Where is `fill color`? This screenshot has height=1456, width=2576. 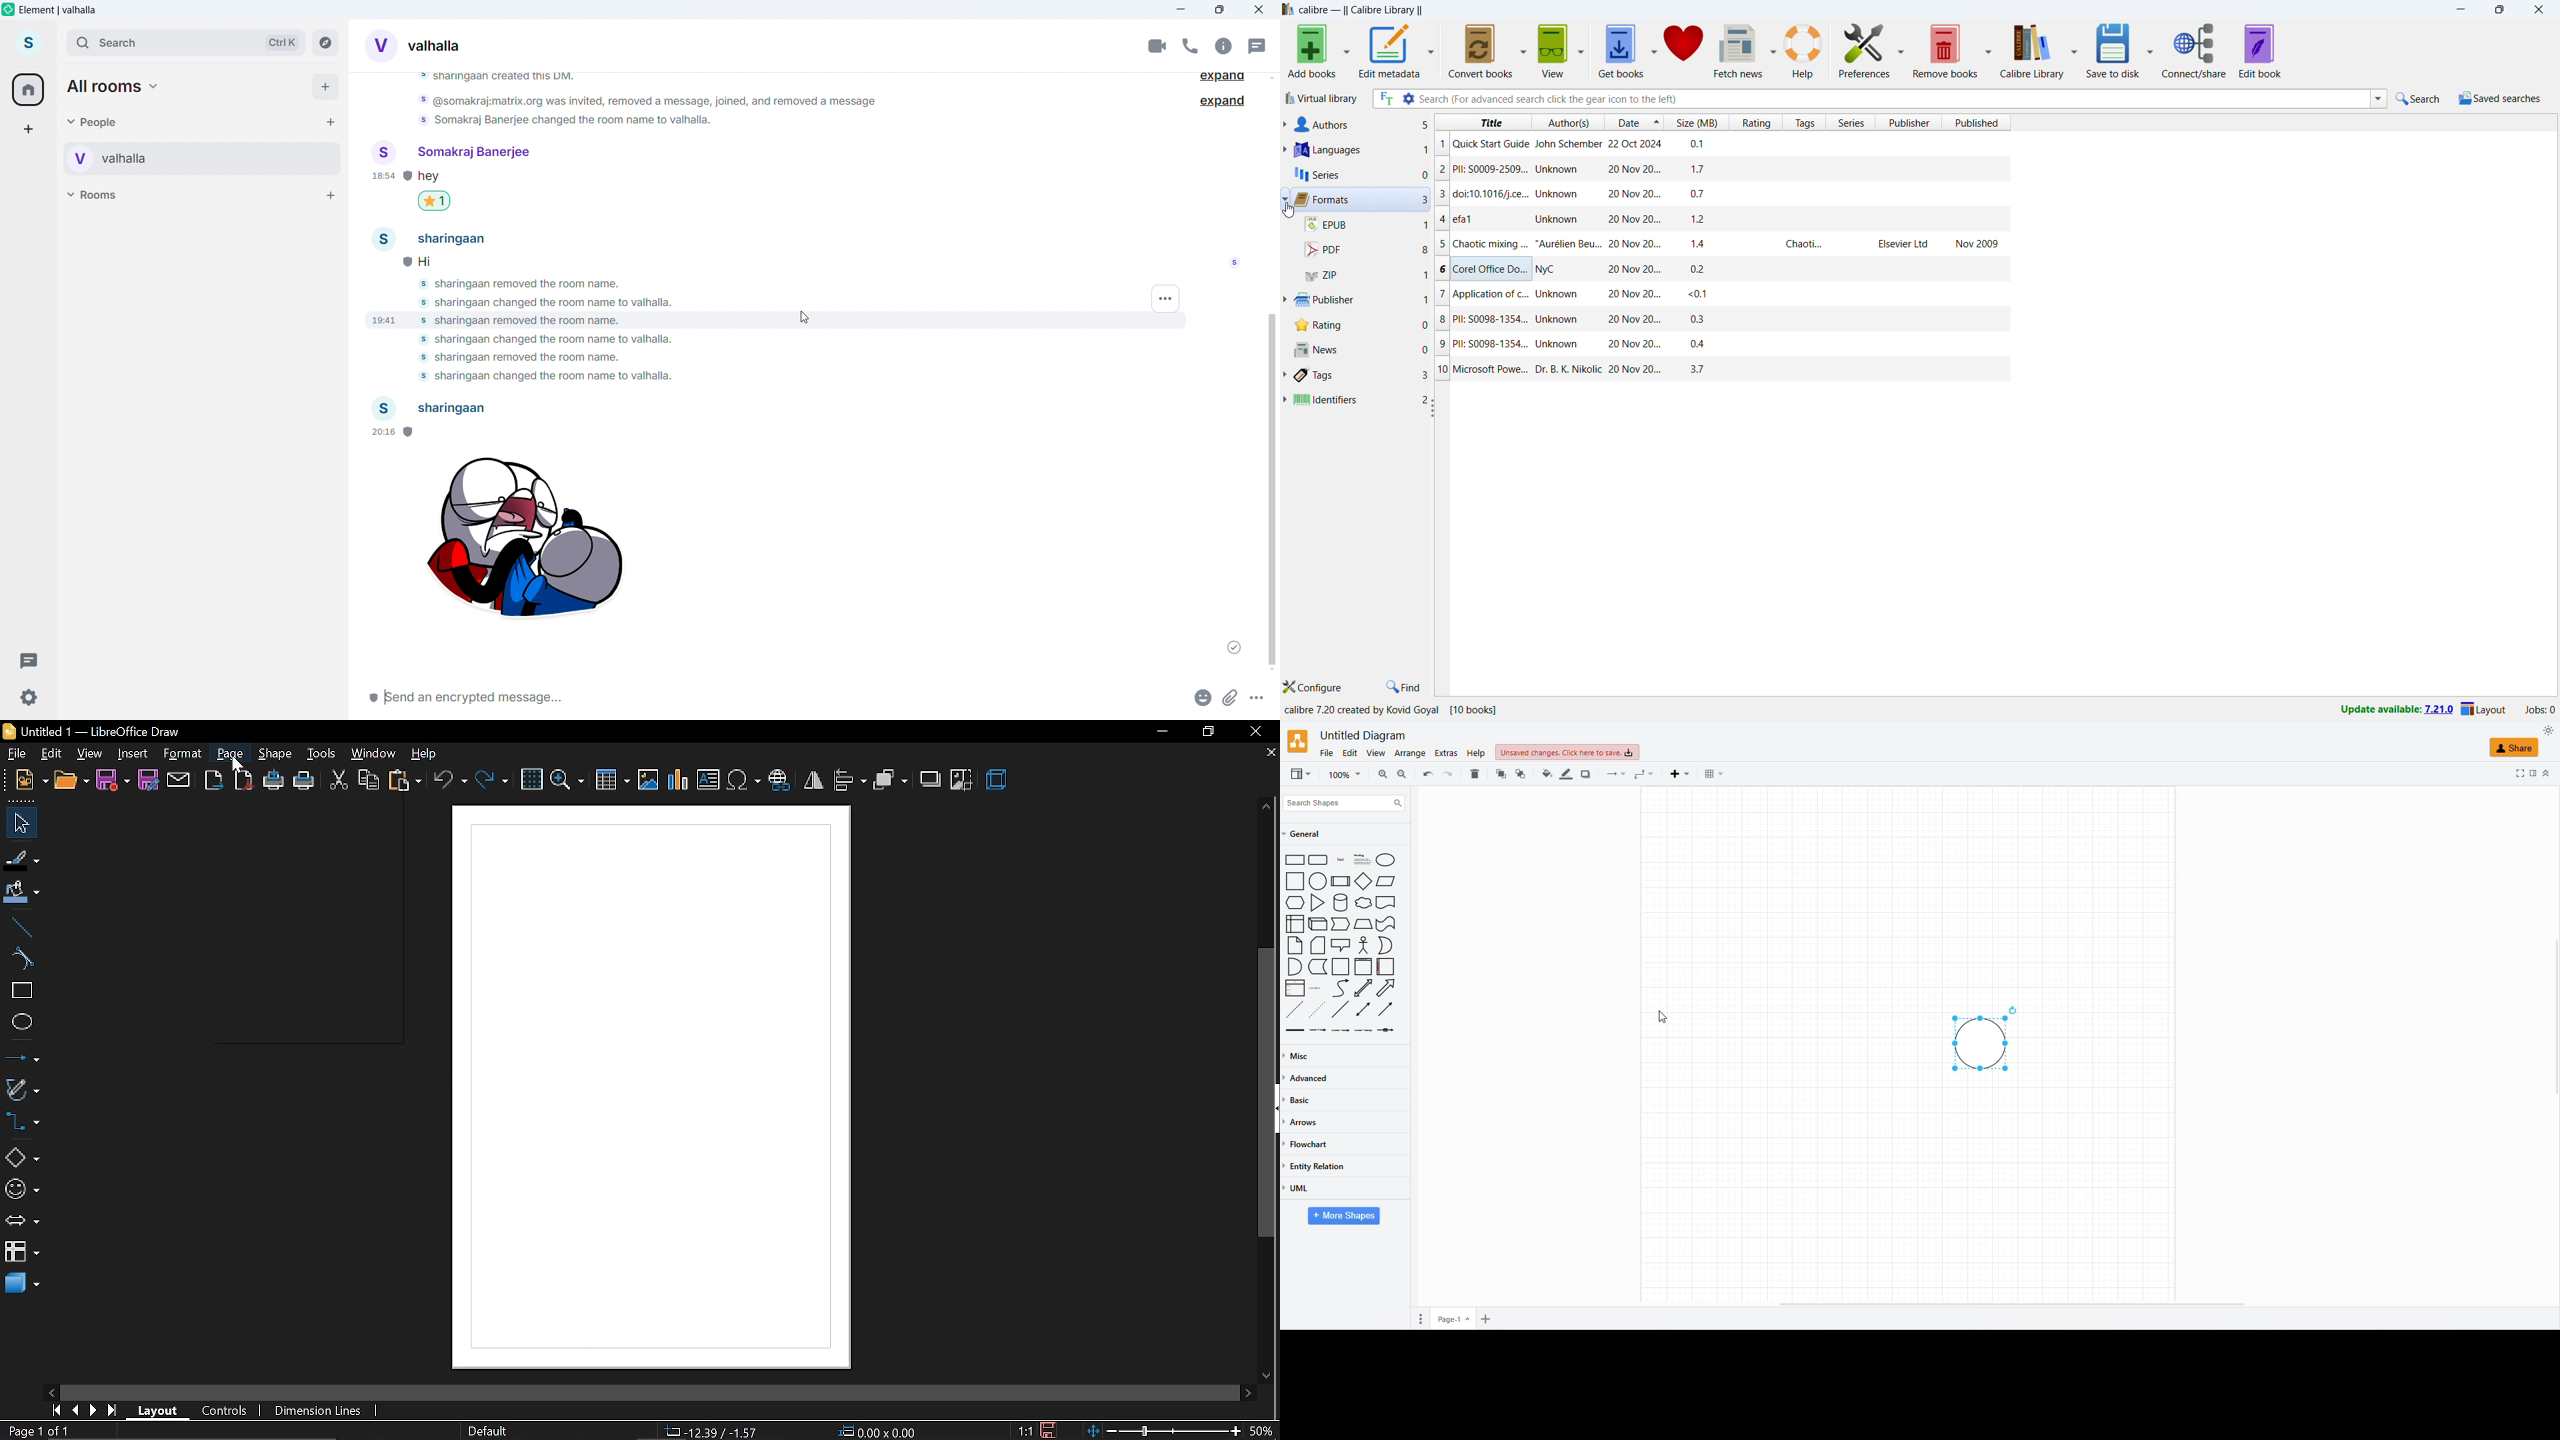 fill color is located at coordinates (22, 891).